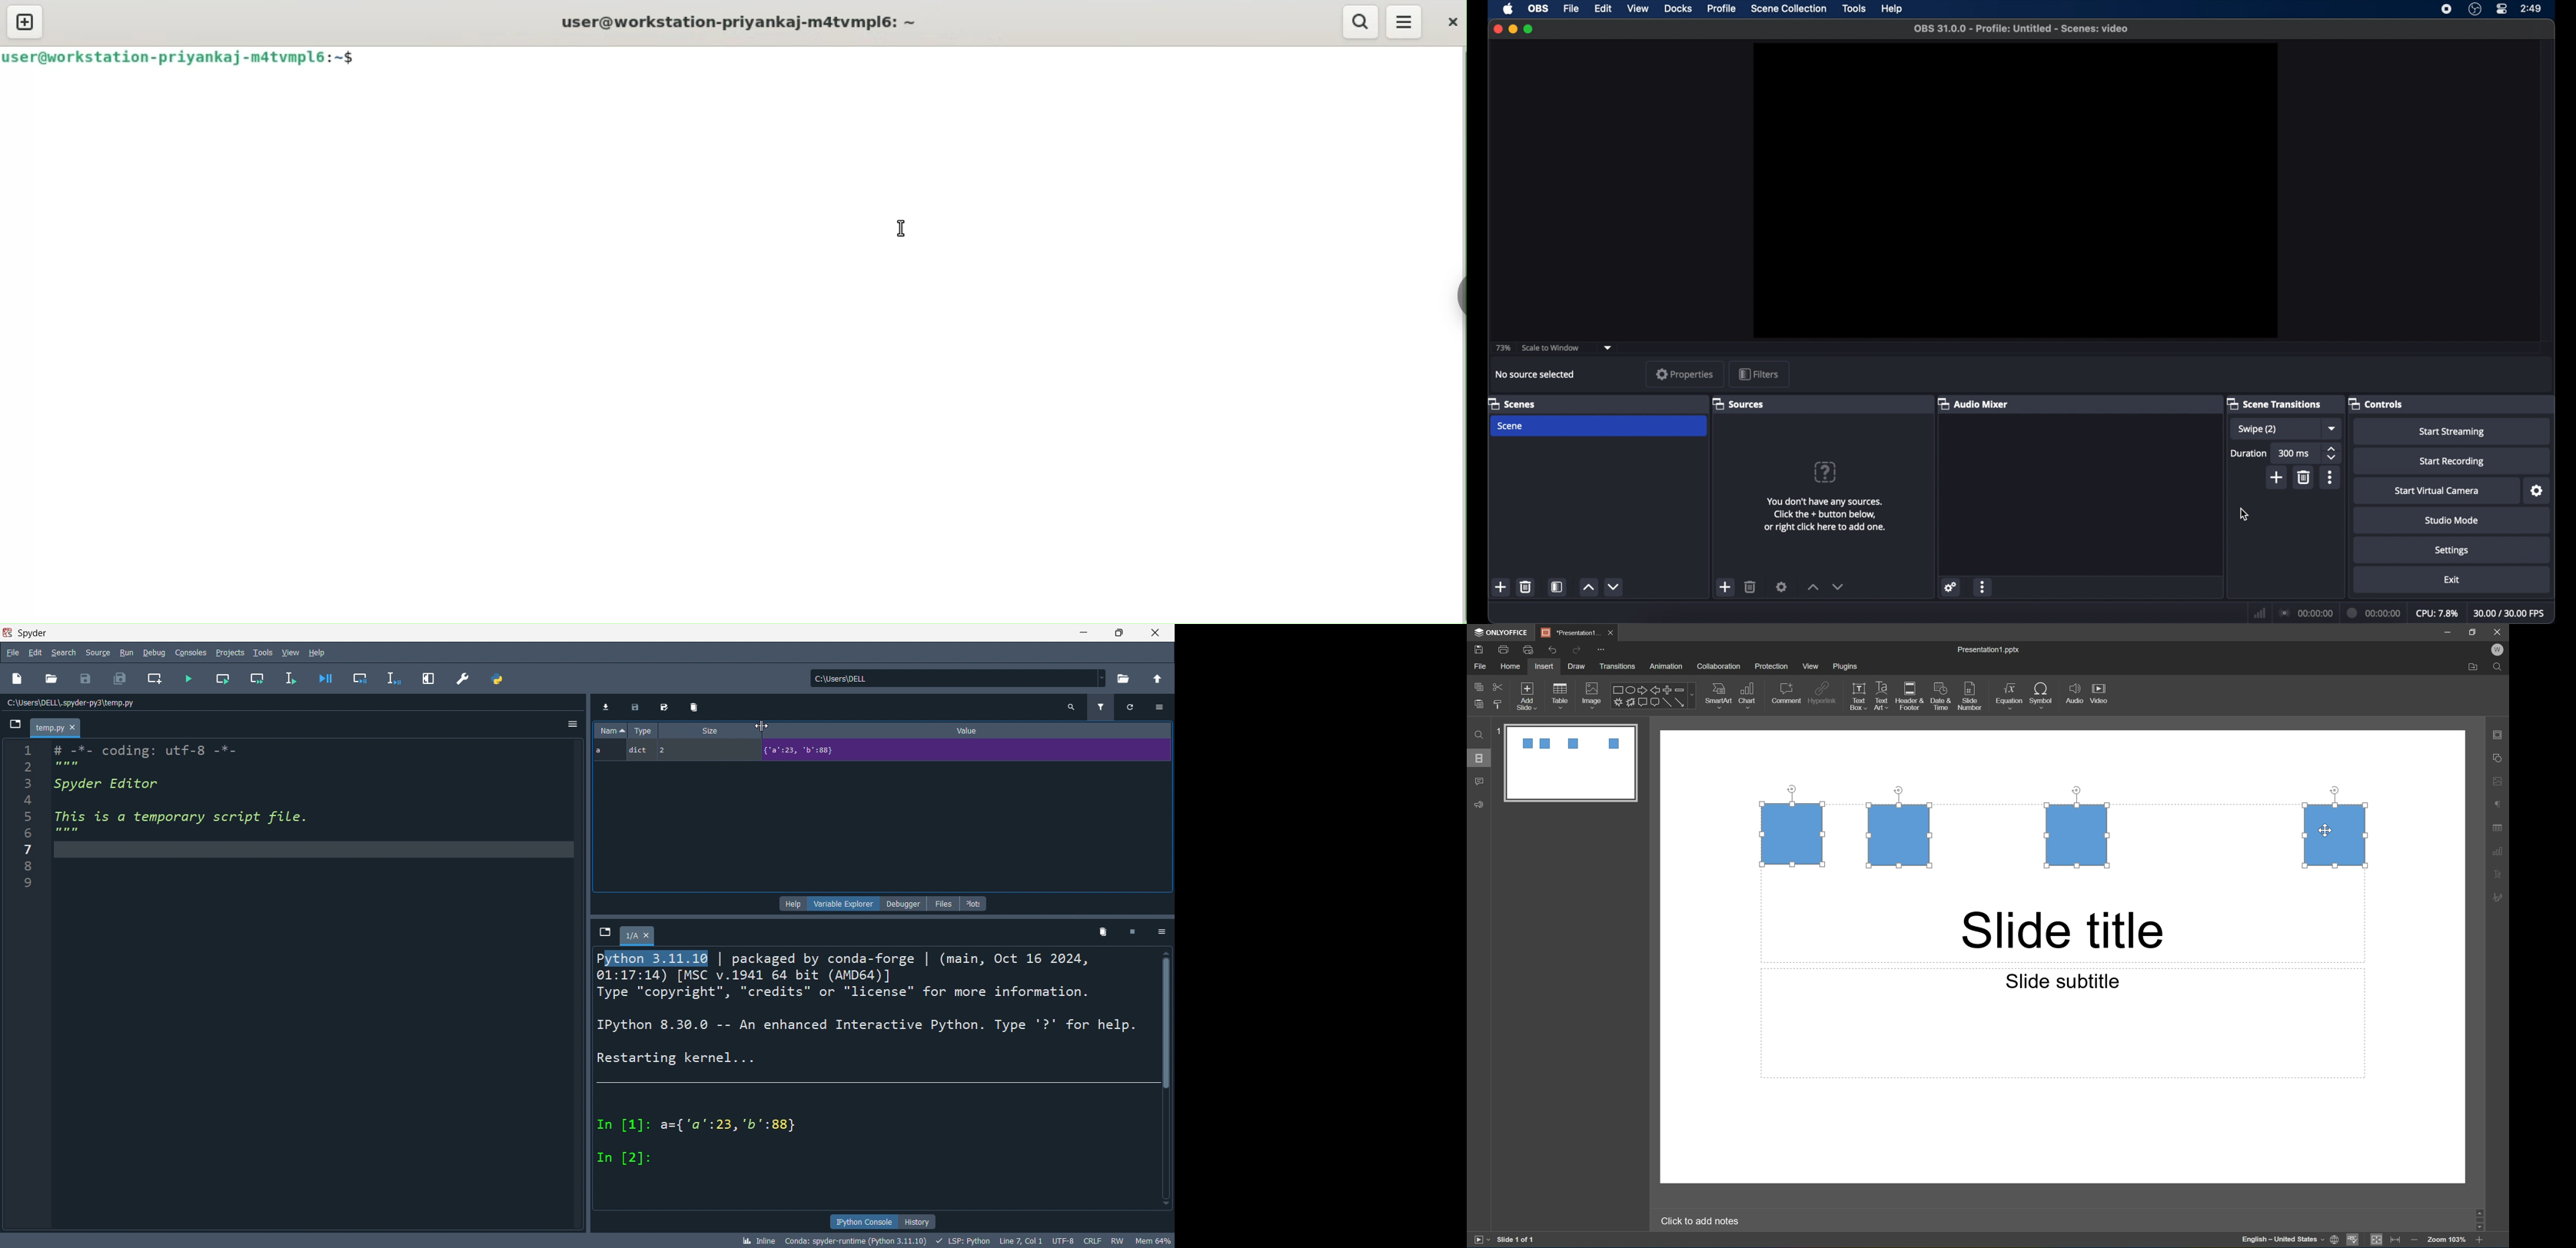 The height and width of the screenshot is (1260, 2576). I want to click on add, so click(1501, 588).